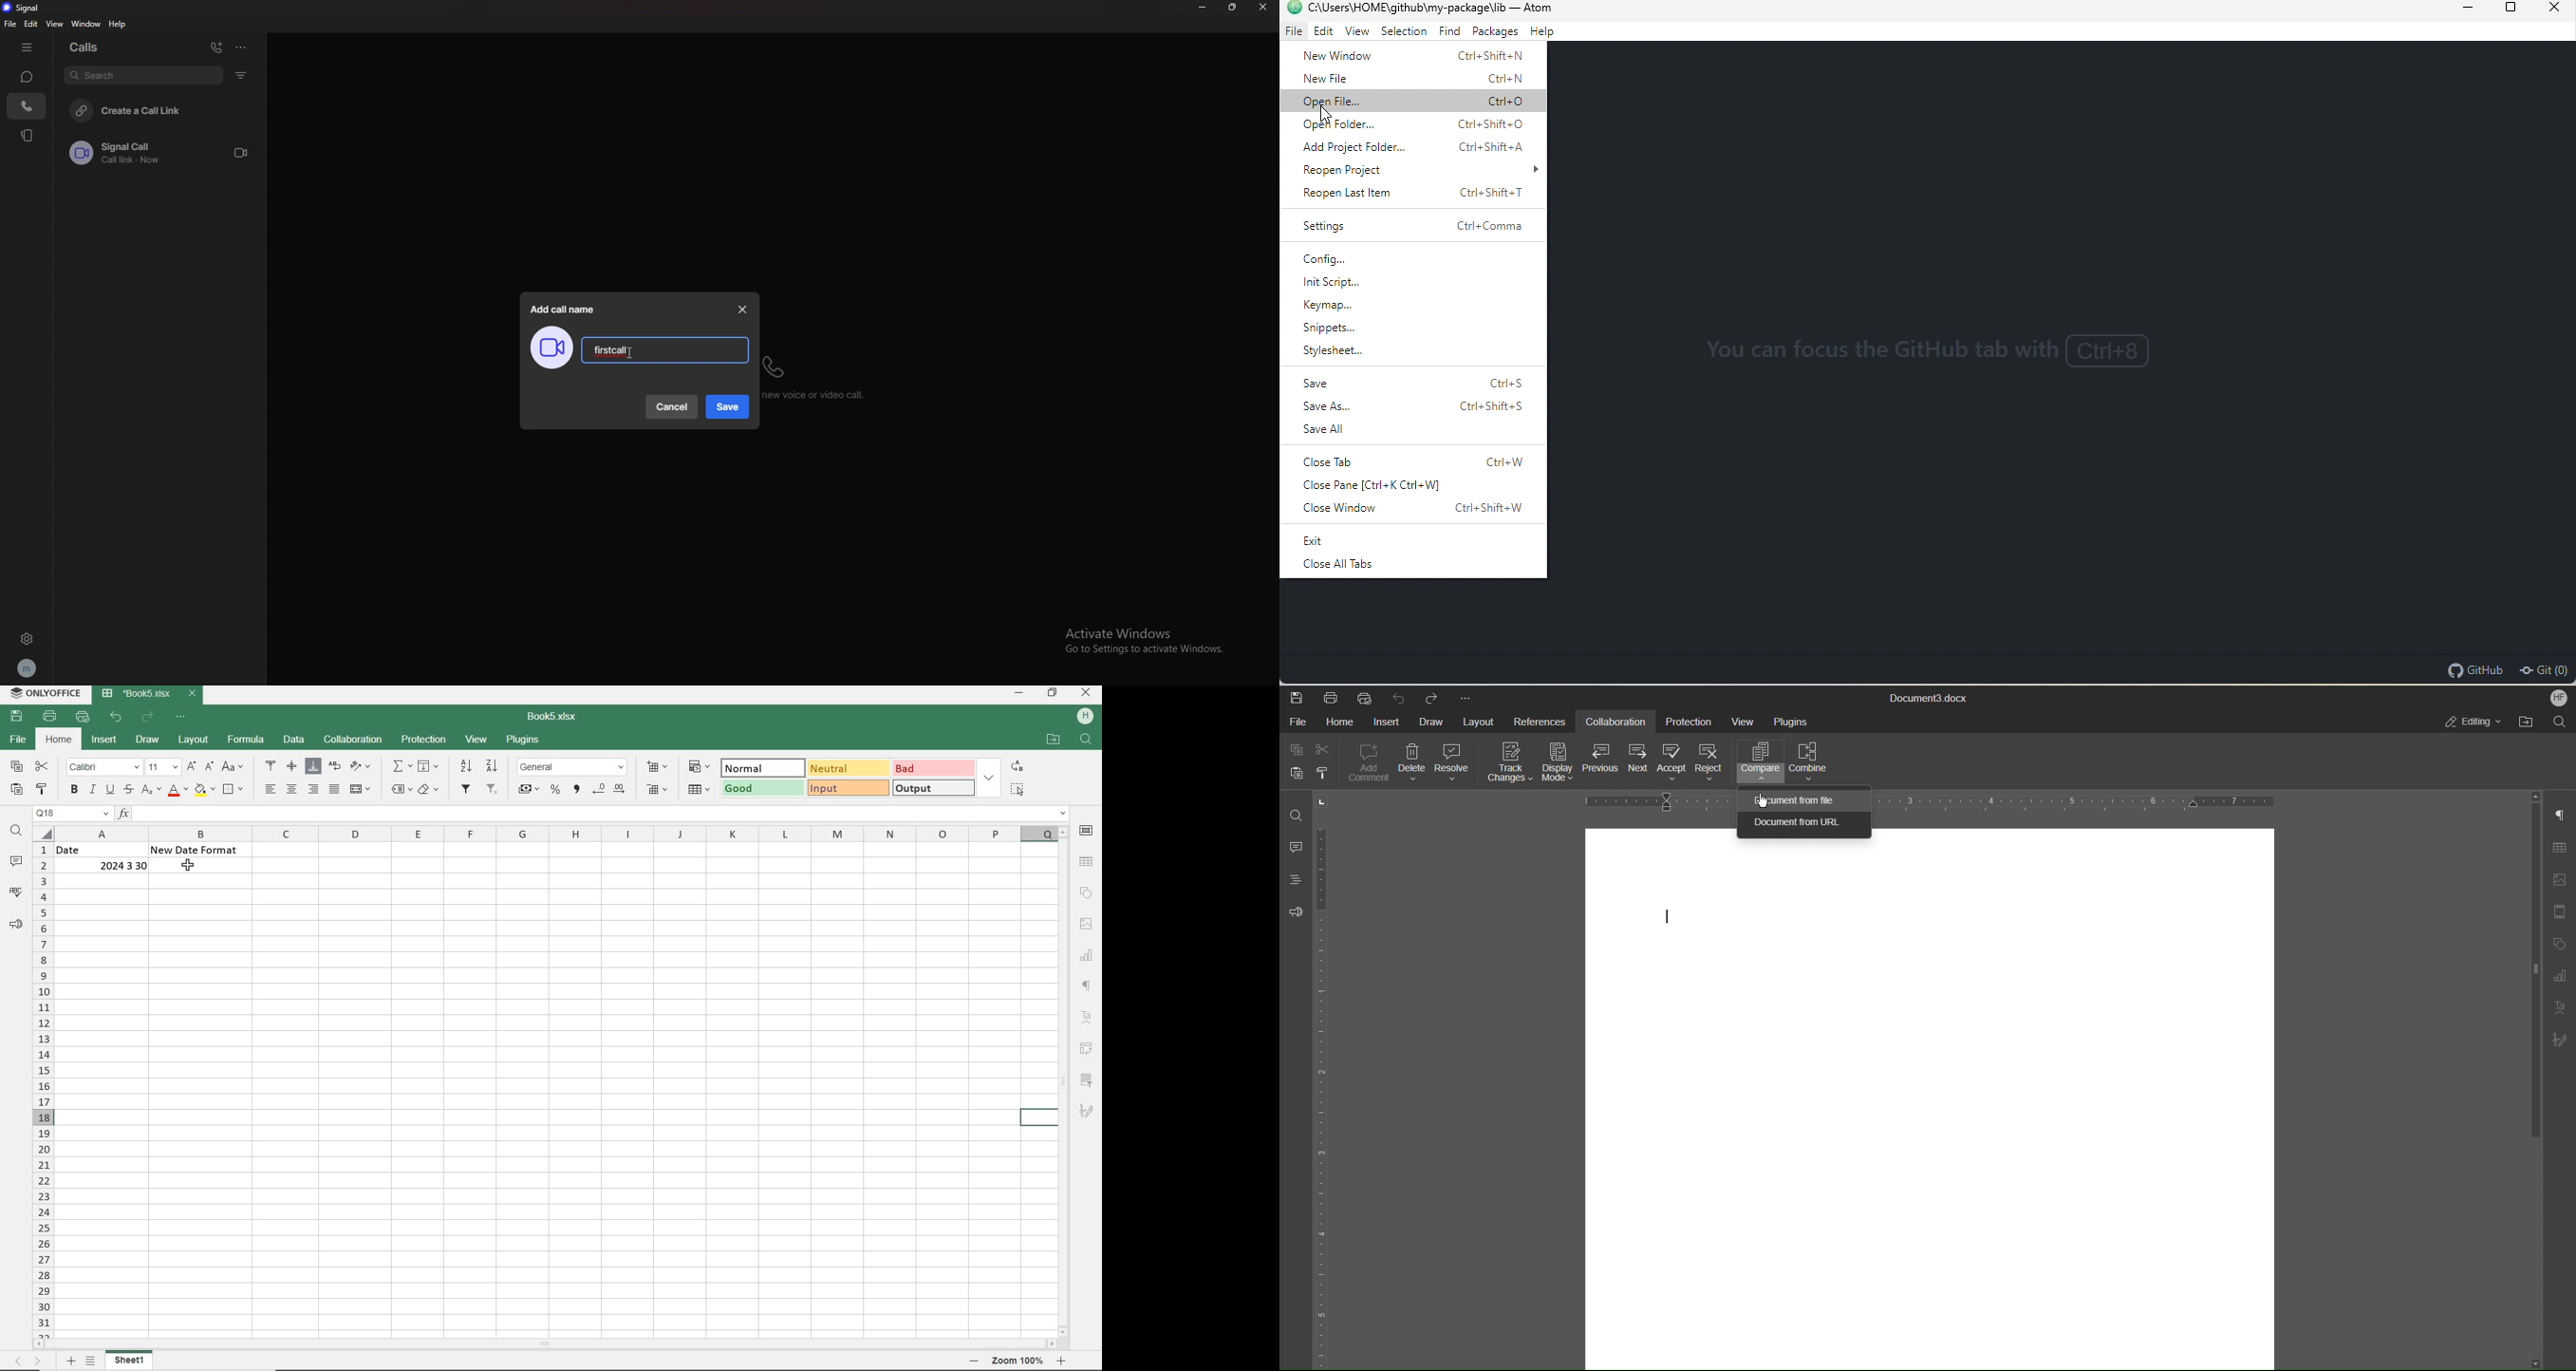  Describe the element at coordinates (1089, 987) in the screenshot. I see `PARAGRAPH SETTINGS` at that location.